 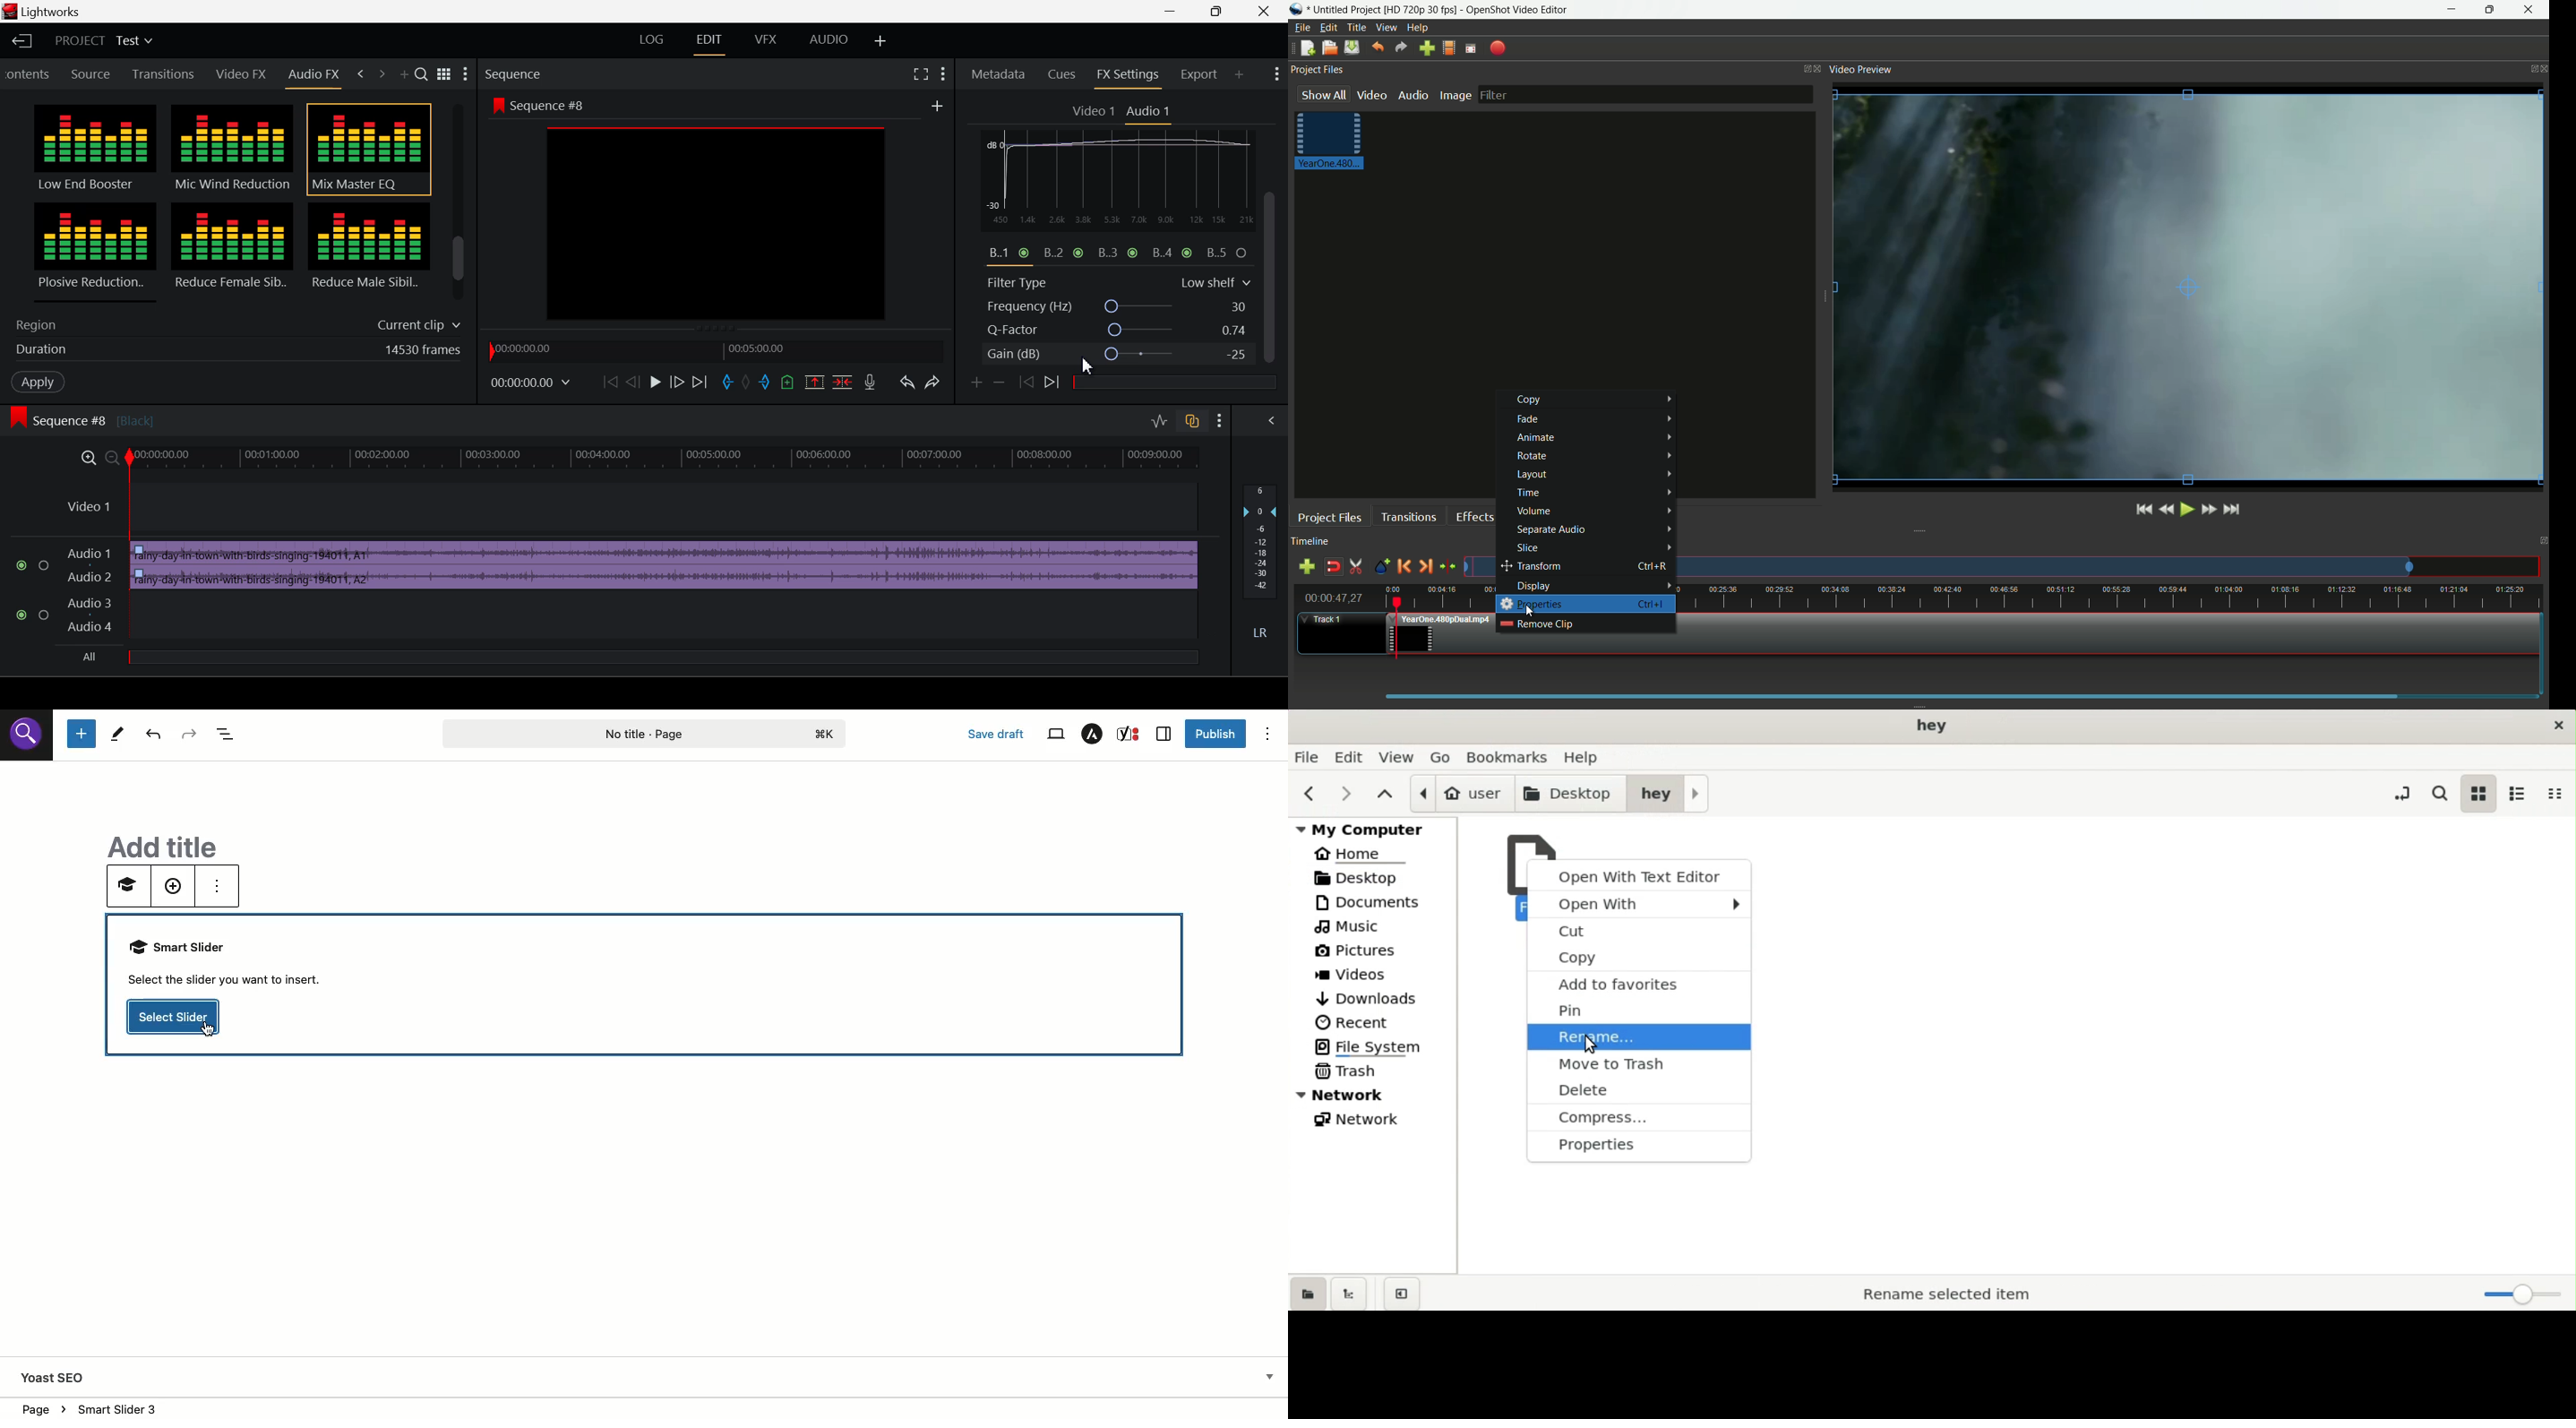 I want to click on Video 1, so click(x=1094, y=112).